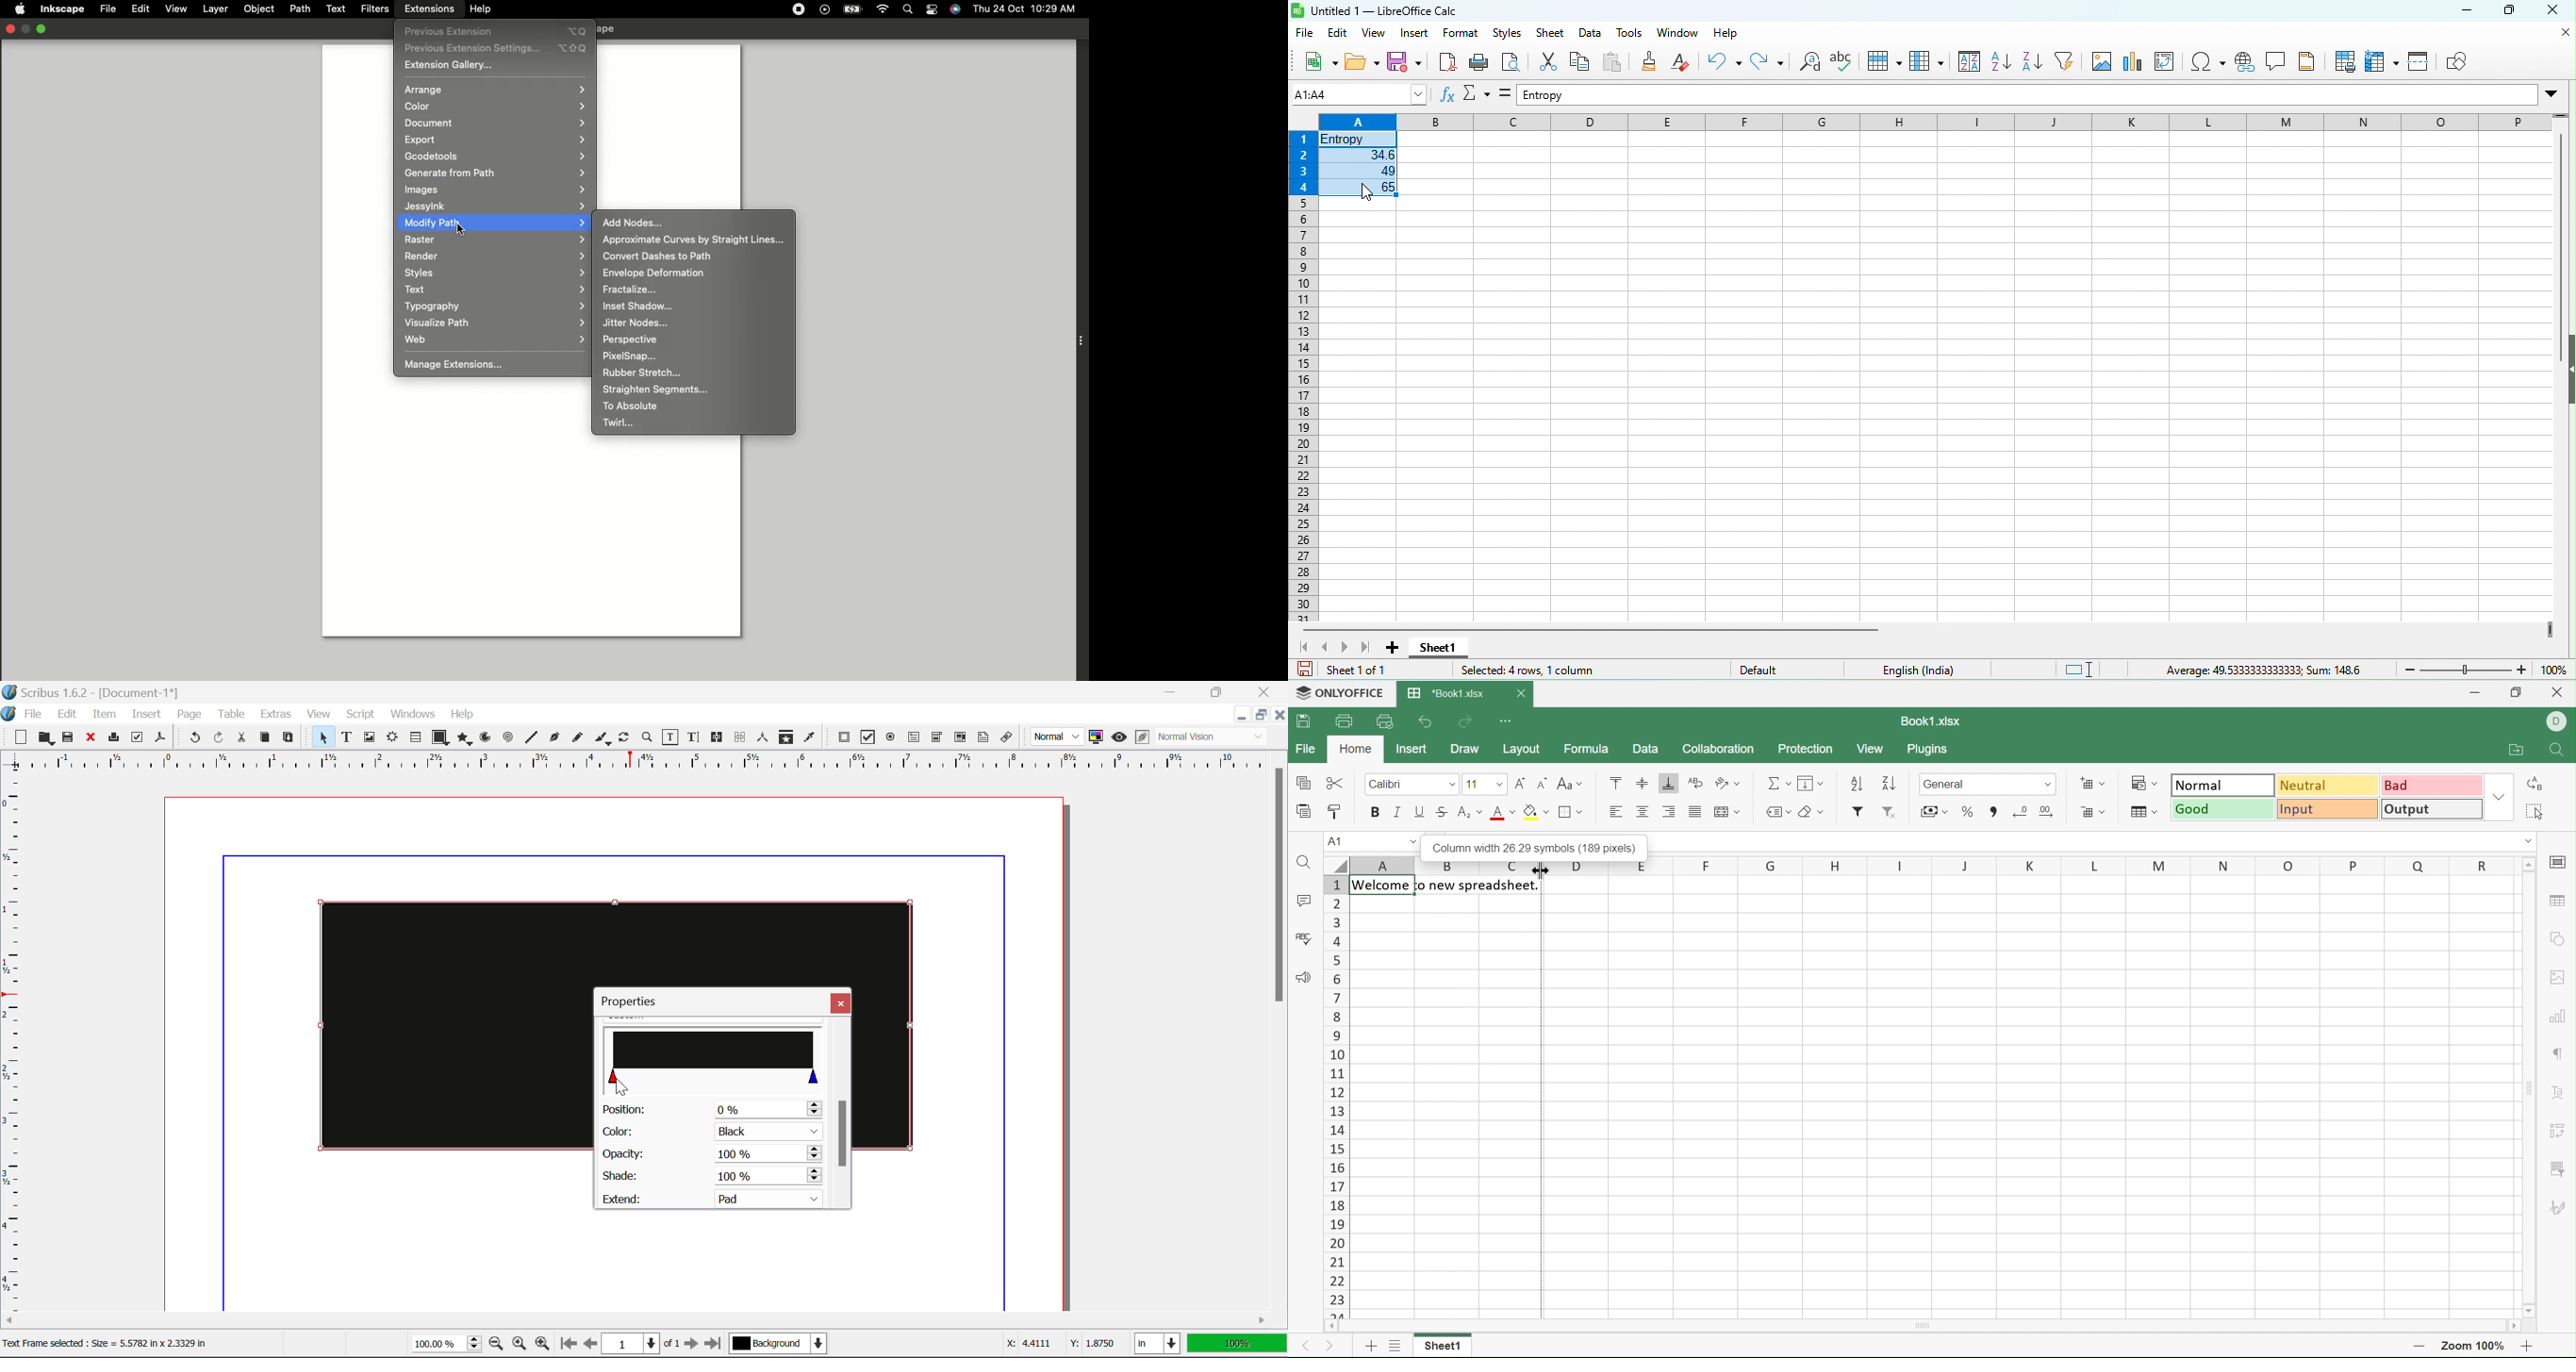 This screenshot has height=1372, width=2576. Describe the element at coordinates (1240, 715) in the screenshot. I see `Restore Down` at that location.